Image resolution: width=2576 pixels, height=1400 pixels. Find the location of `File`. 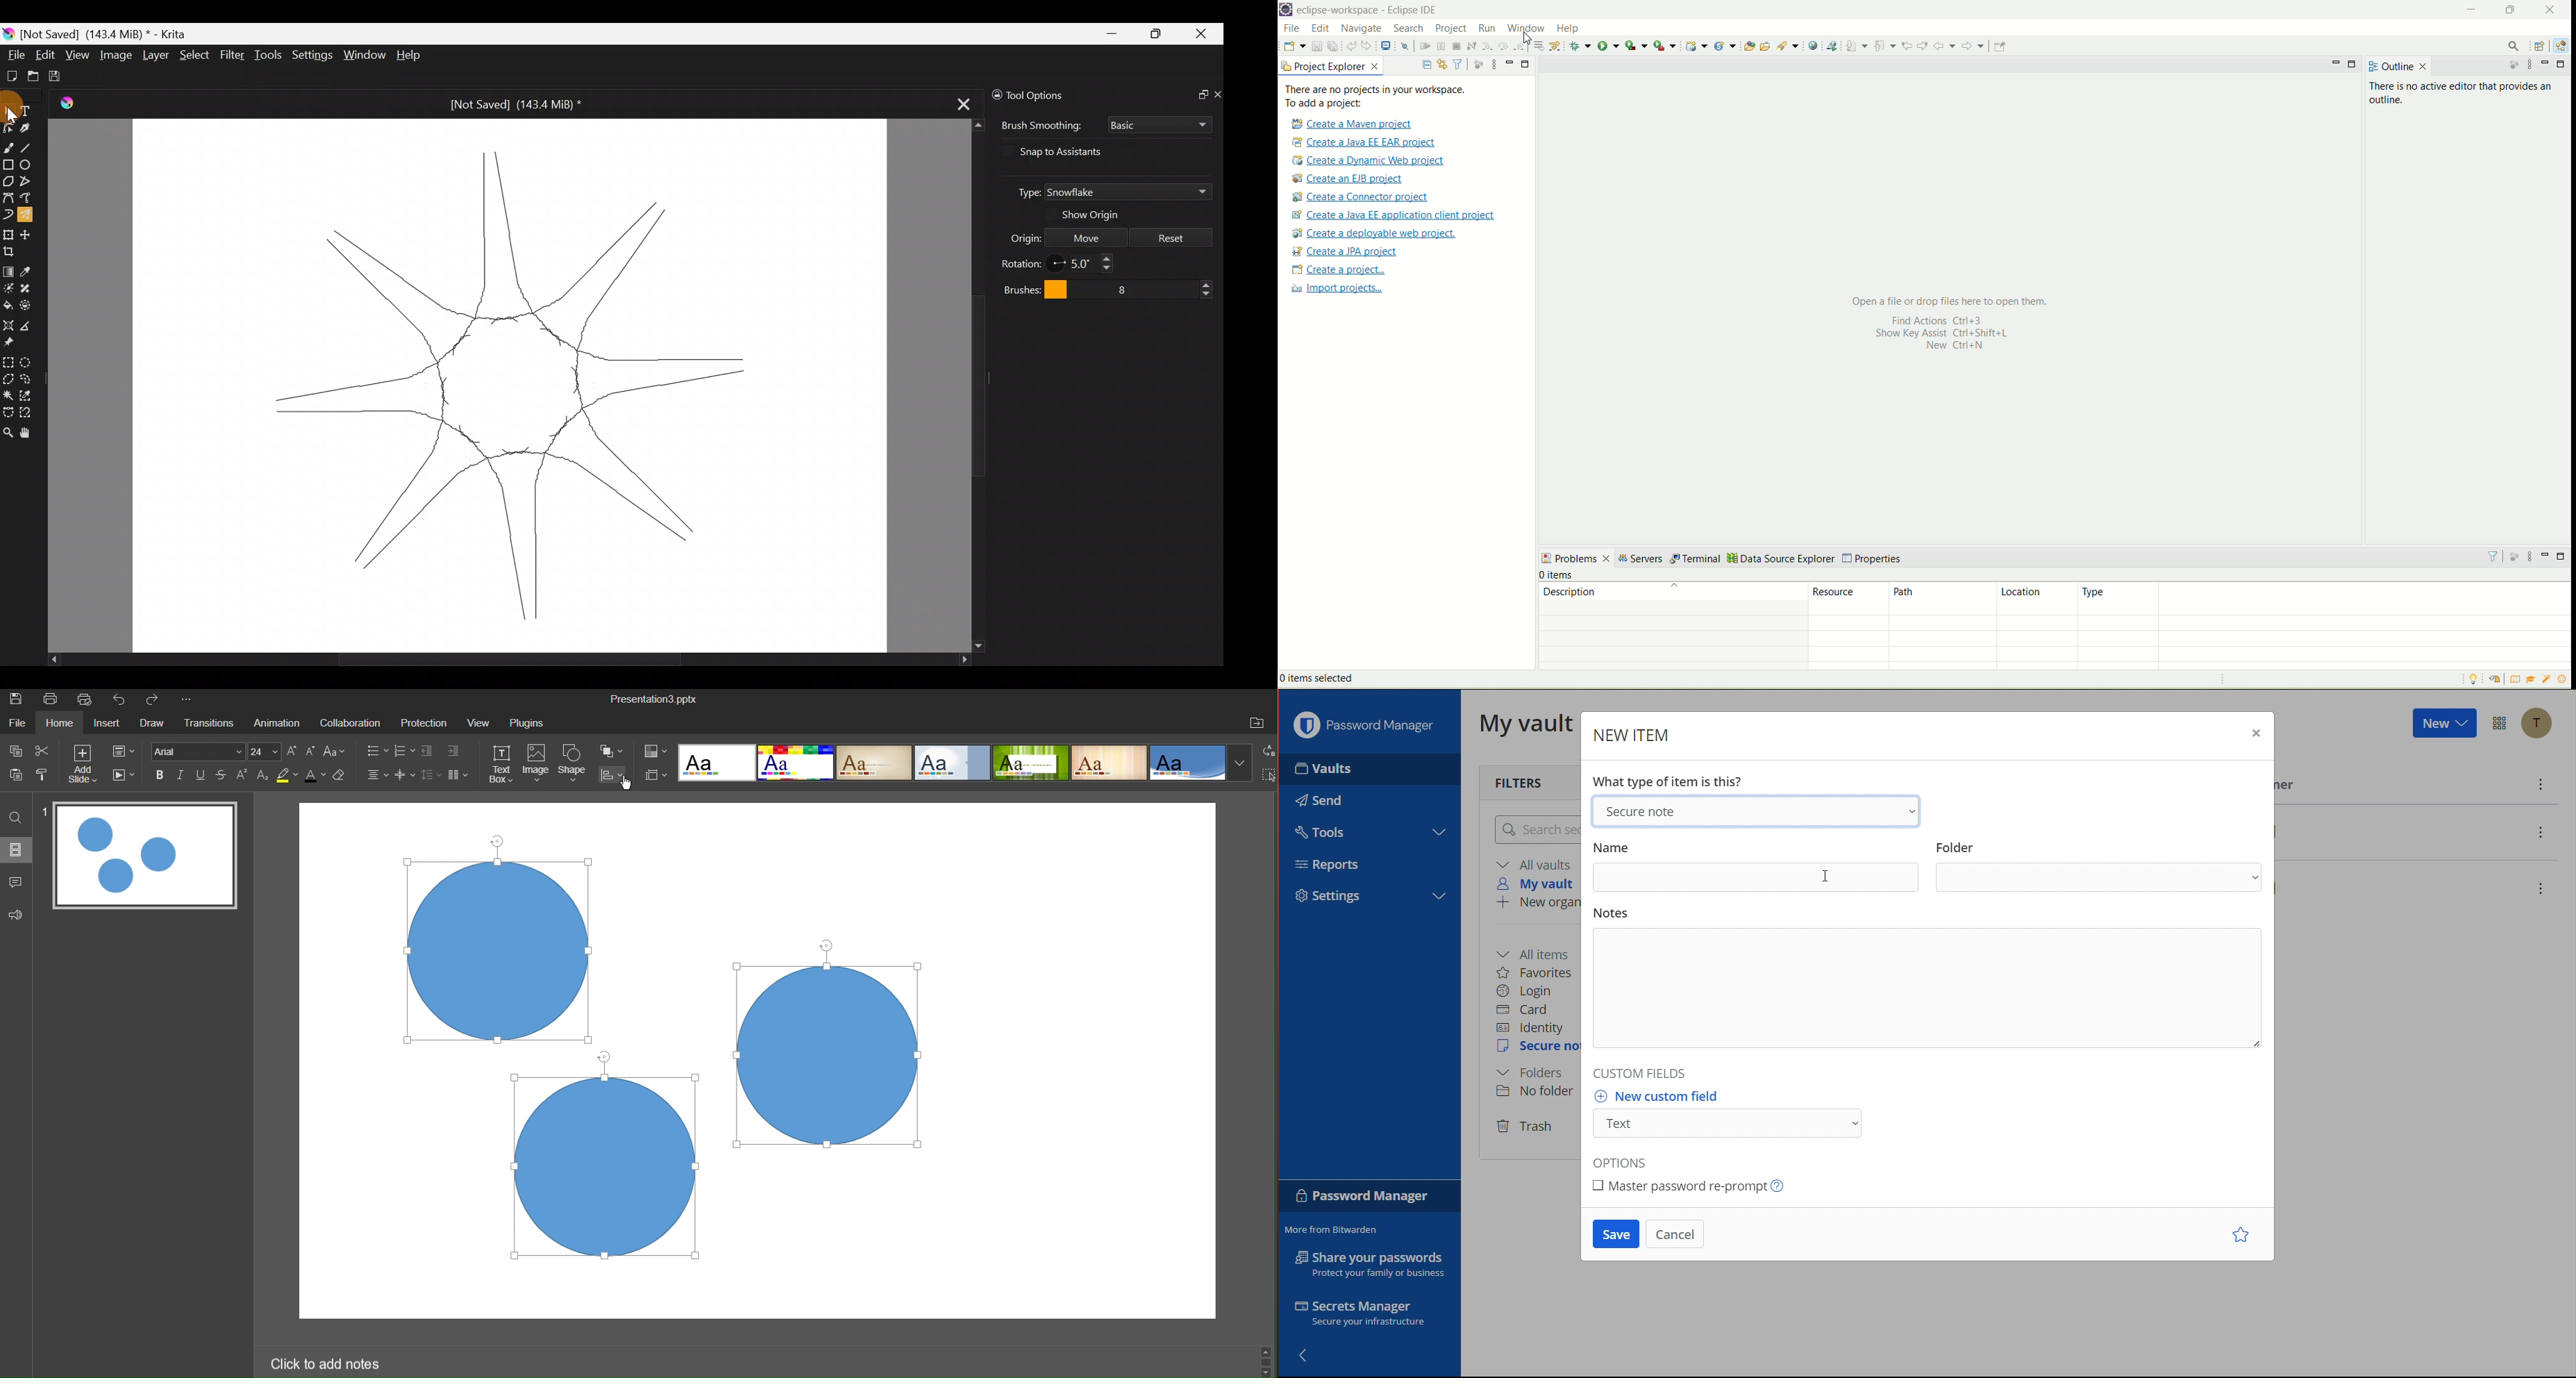

File is located at coordinates (18, 725).